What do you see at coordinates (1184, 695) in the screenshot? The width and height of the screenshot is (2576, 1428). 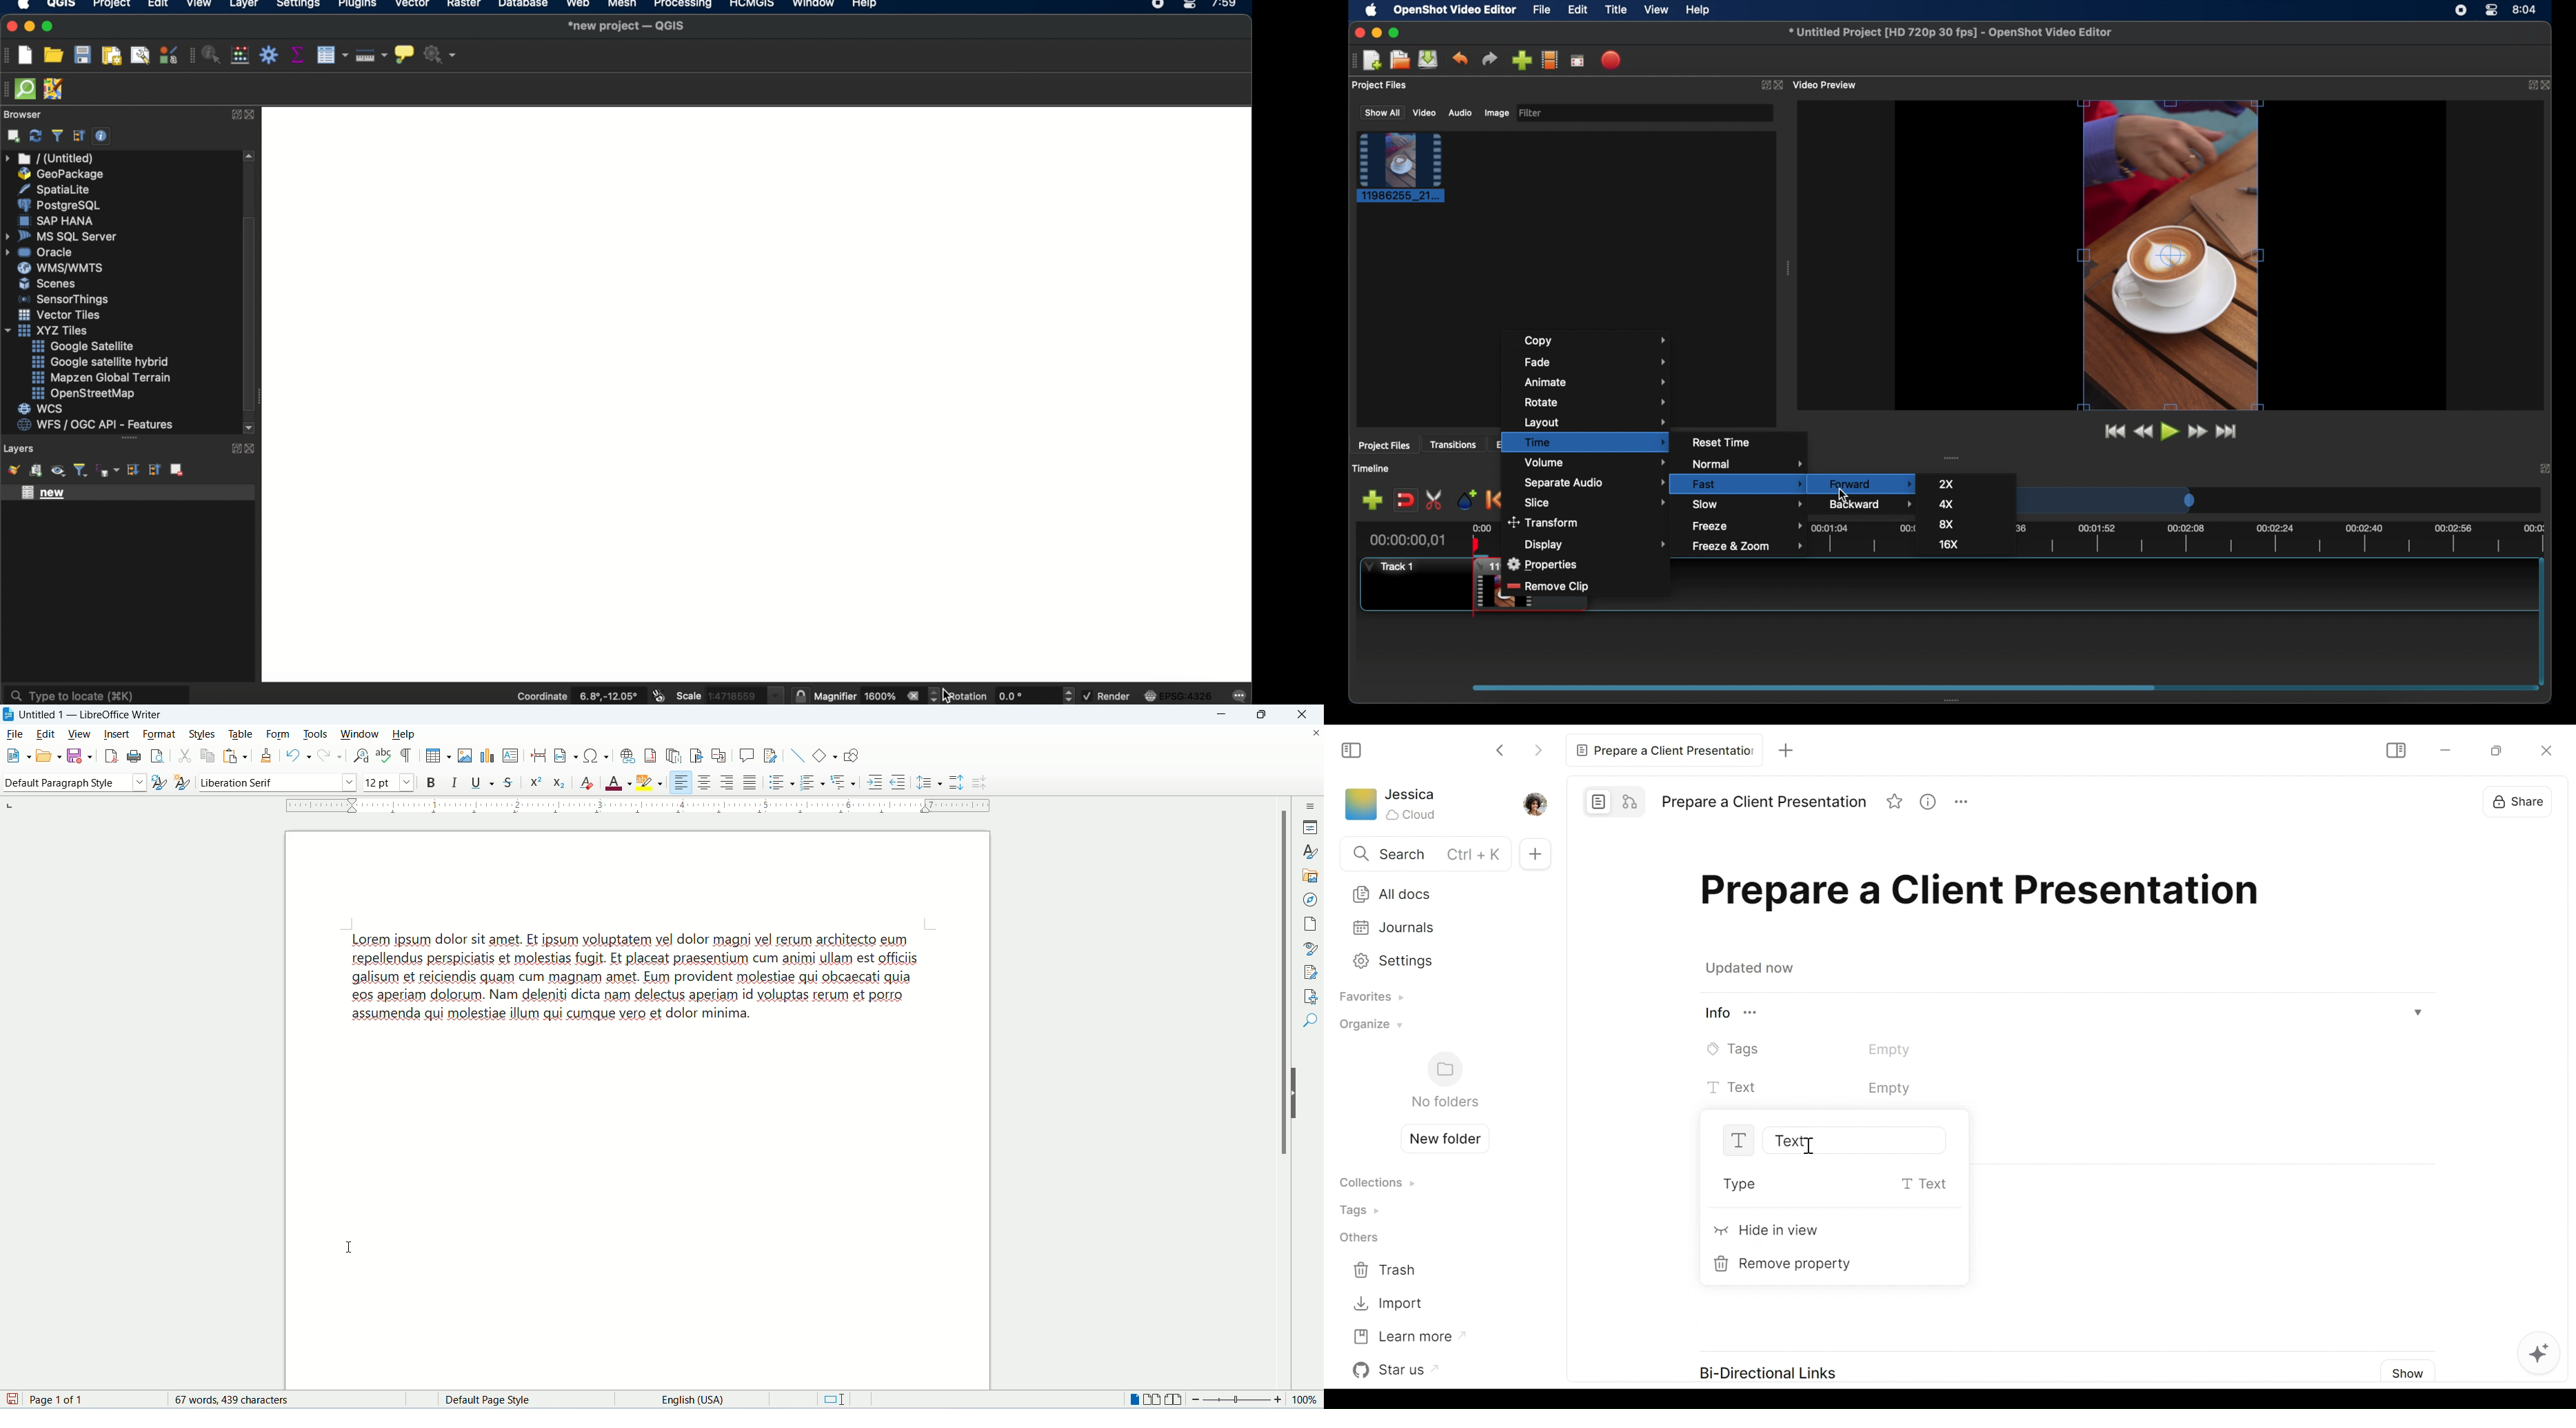 I see `EPSG 4326` at bounding box center [1184, 695].